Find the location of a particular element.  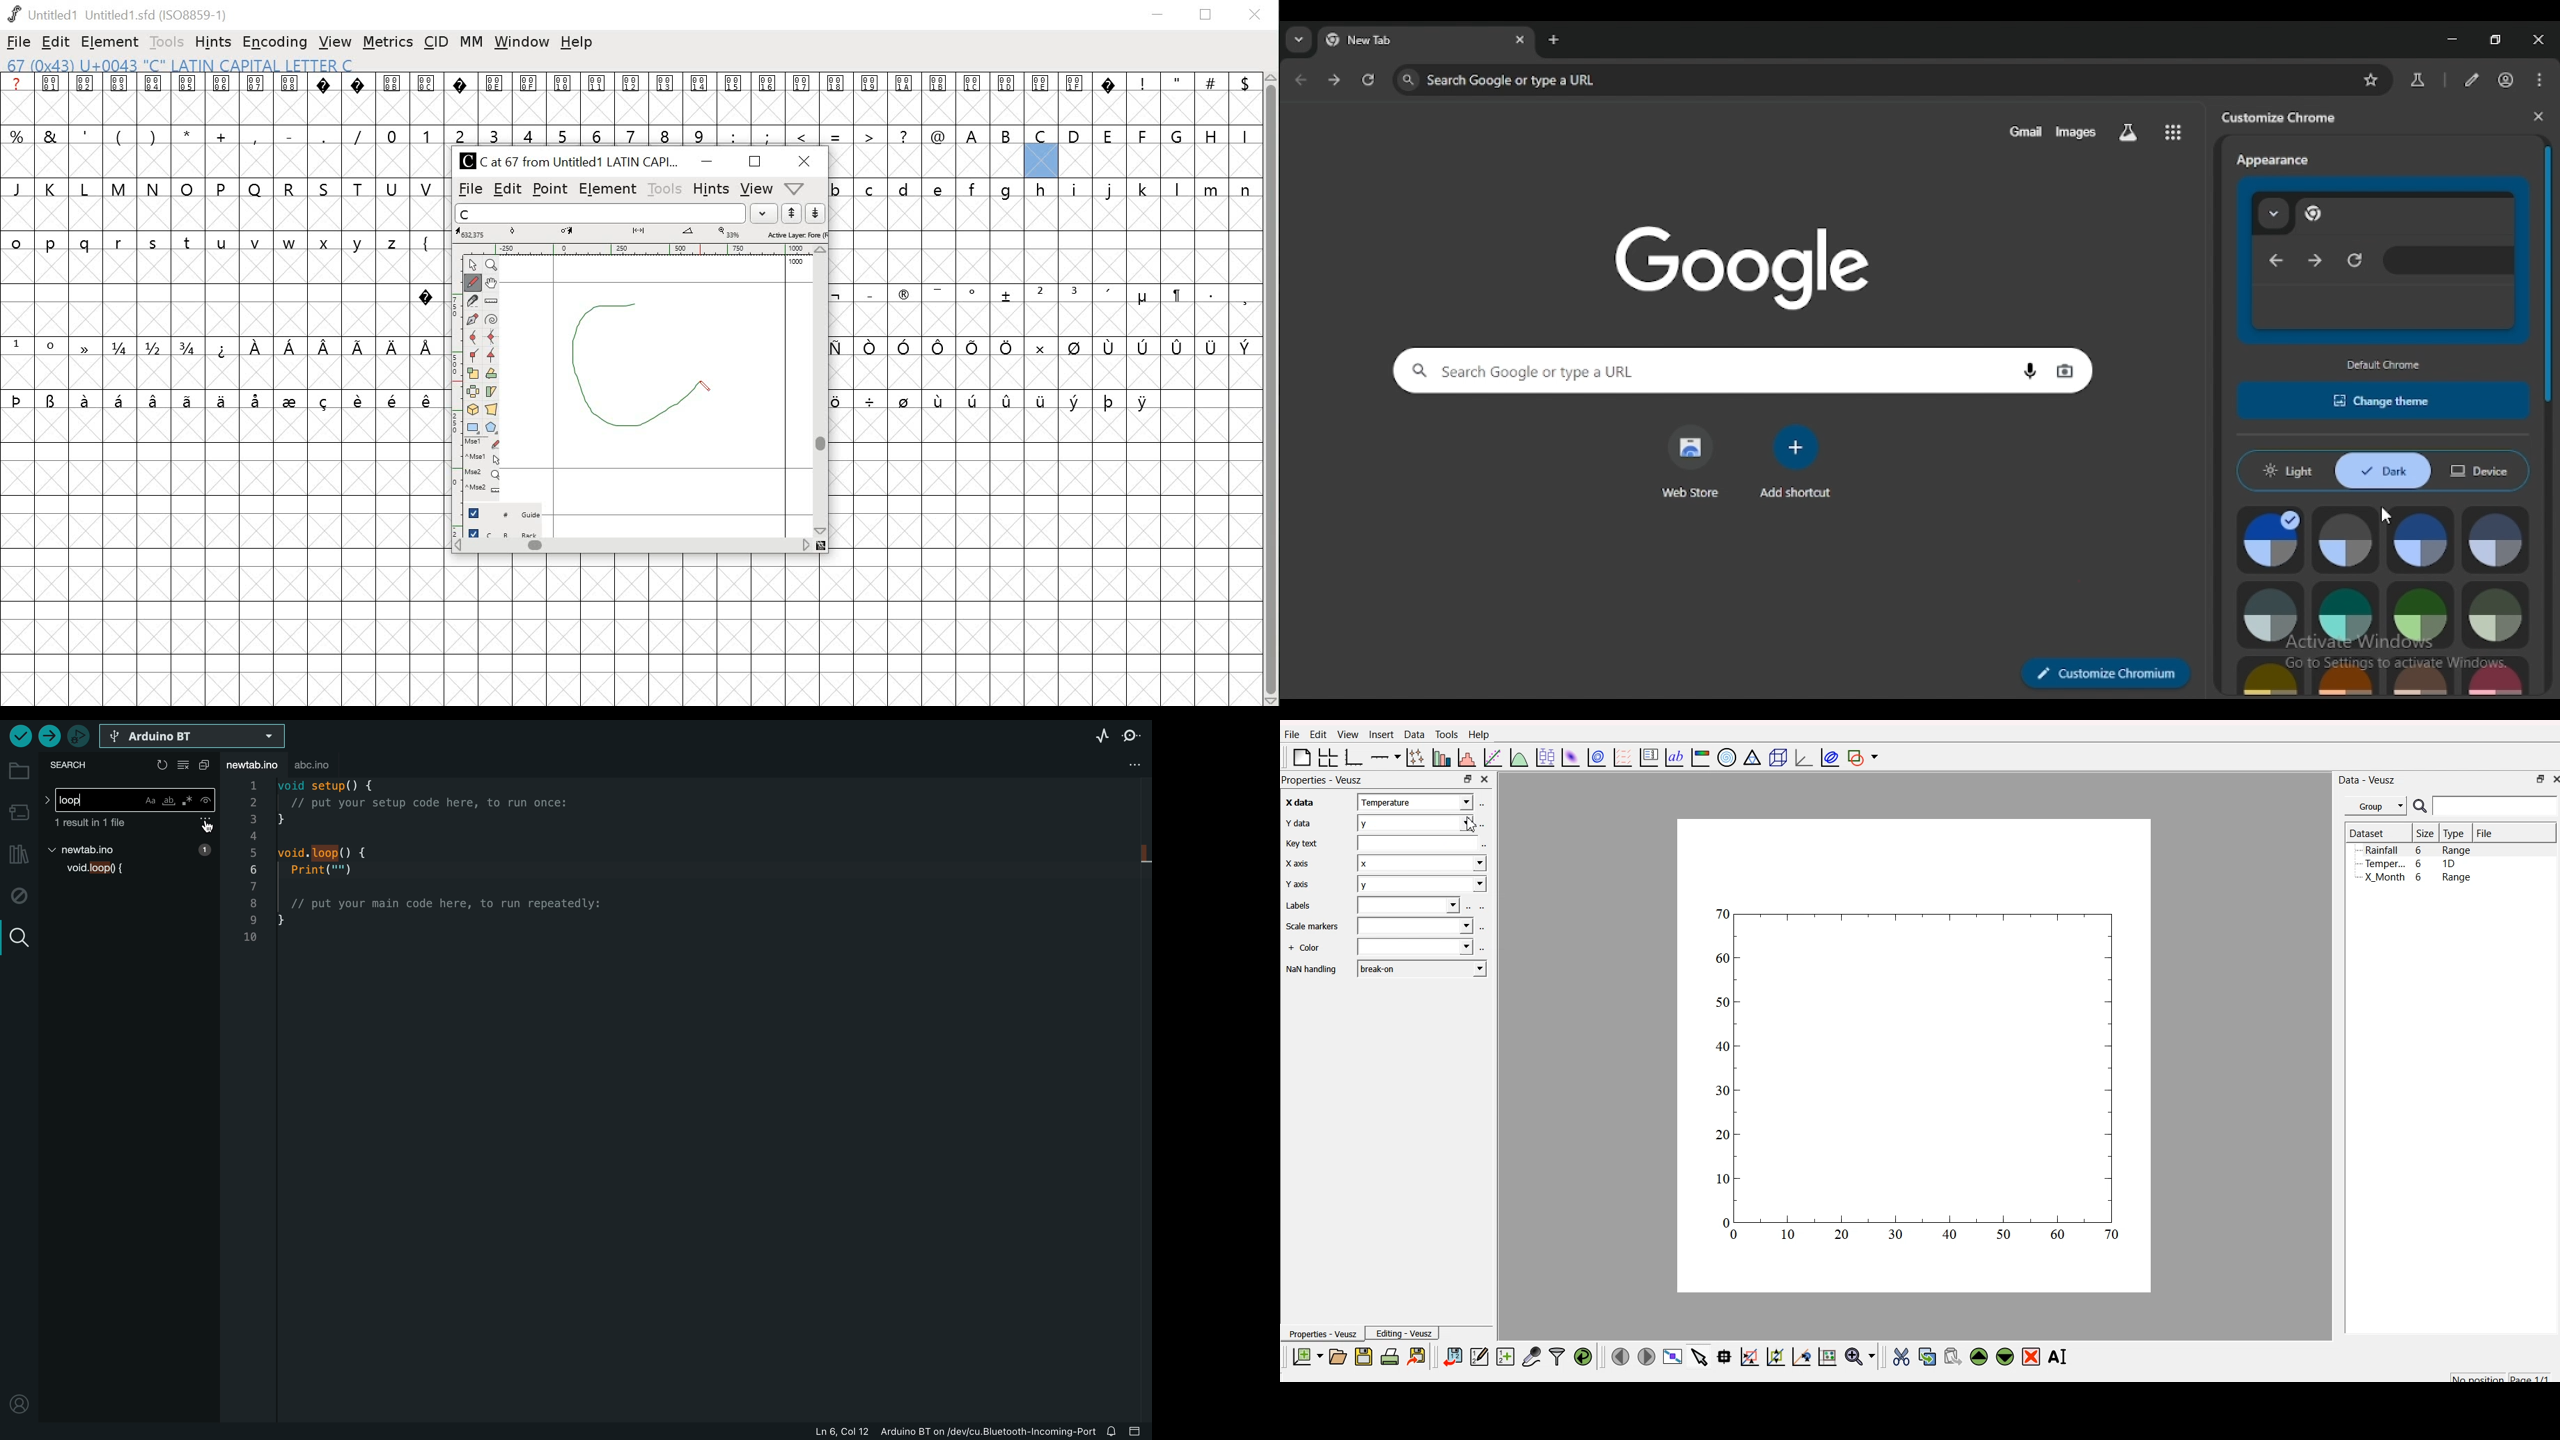

maximize is located at coordinates (757, 162).